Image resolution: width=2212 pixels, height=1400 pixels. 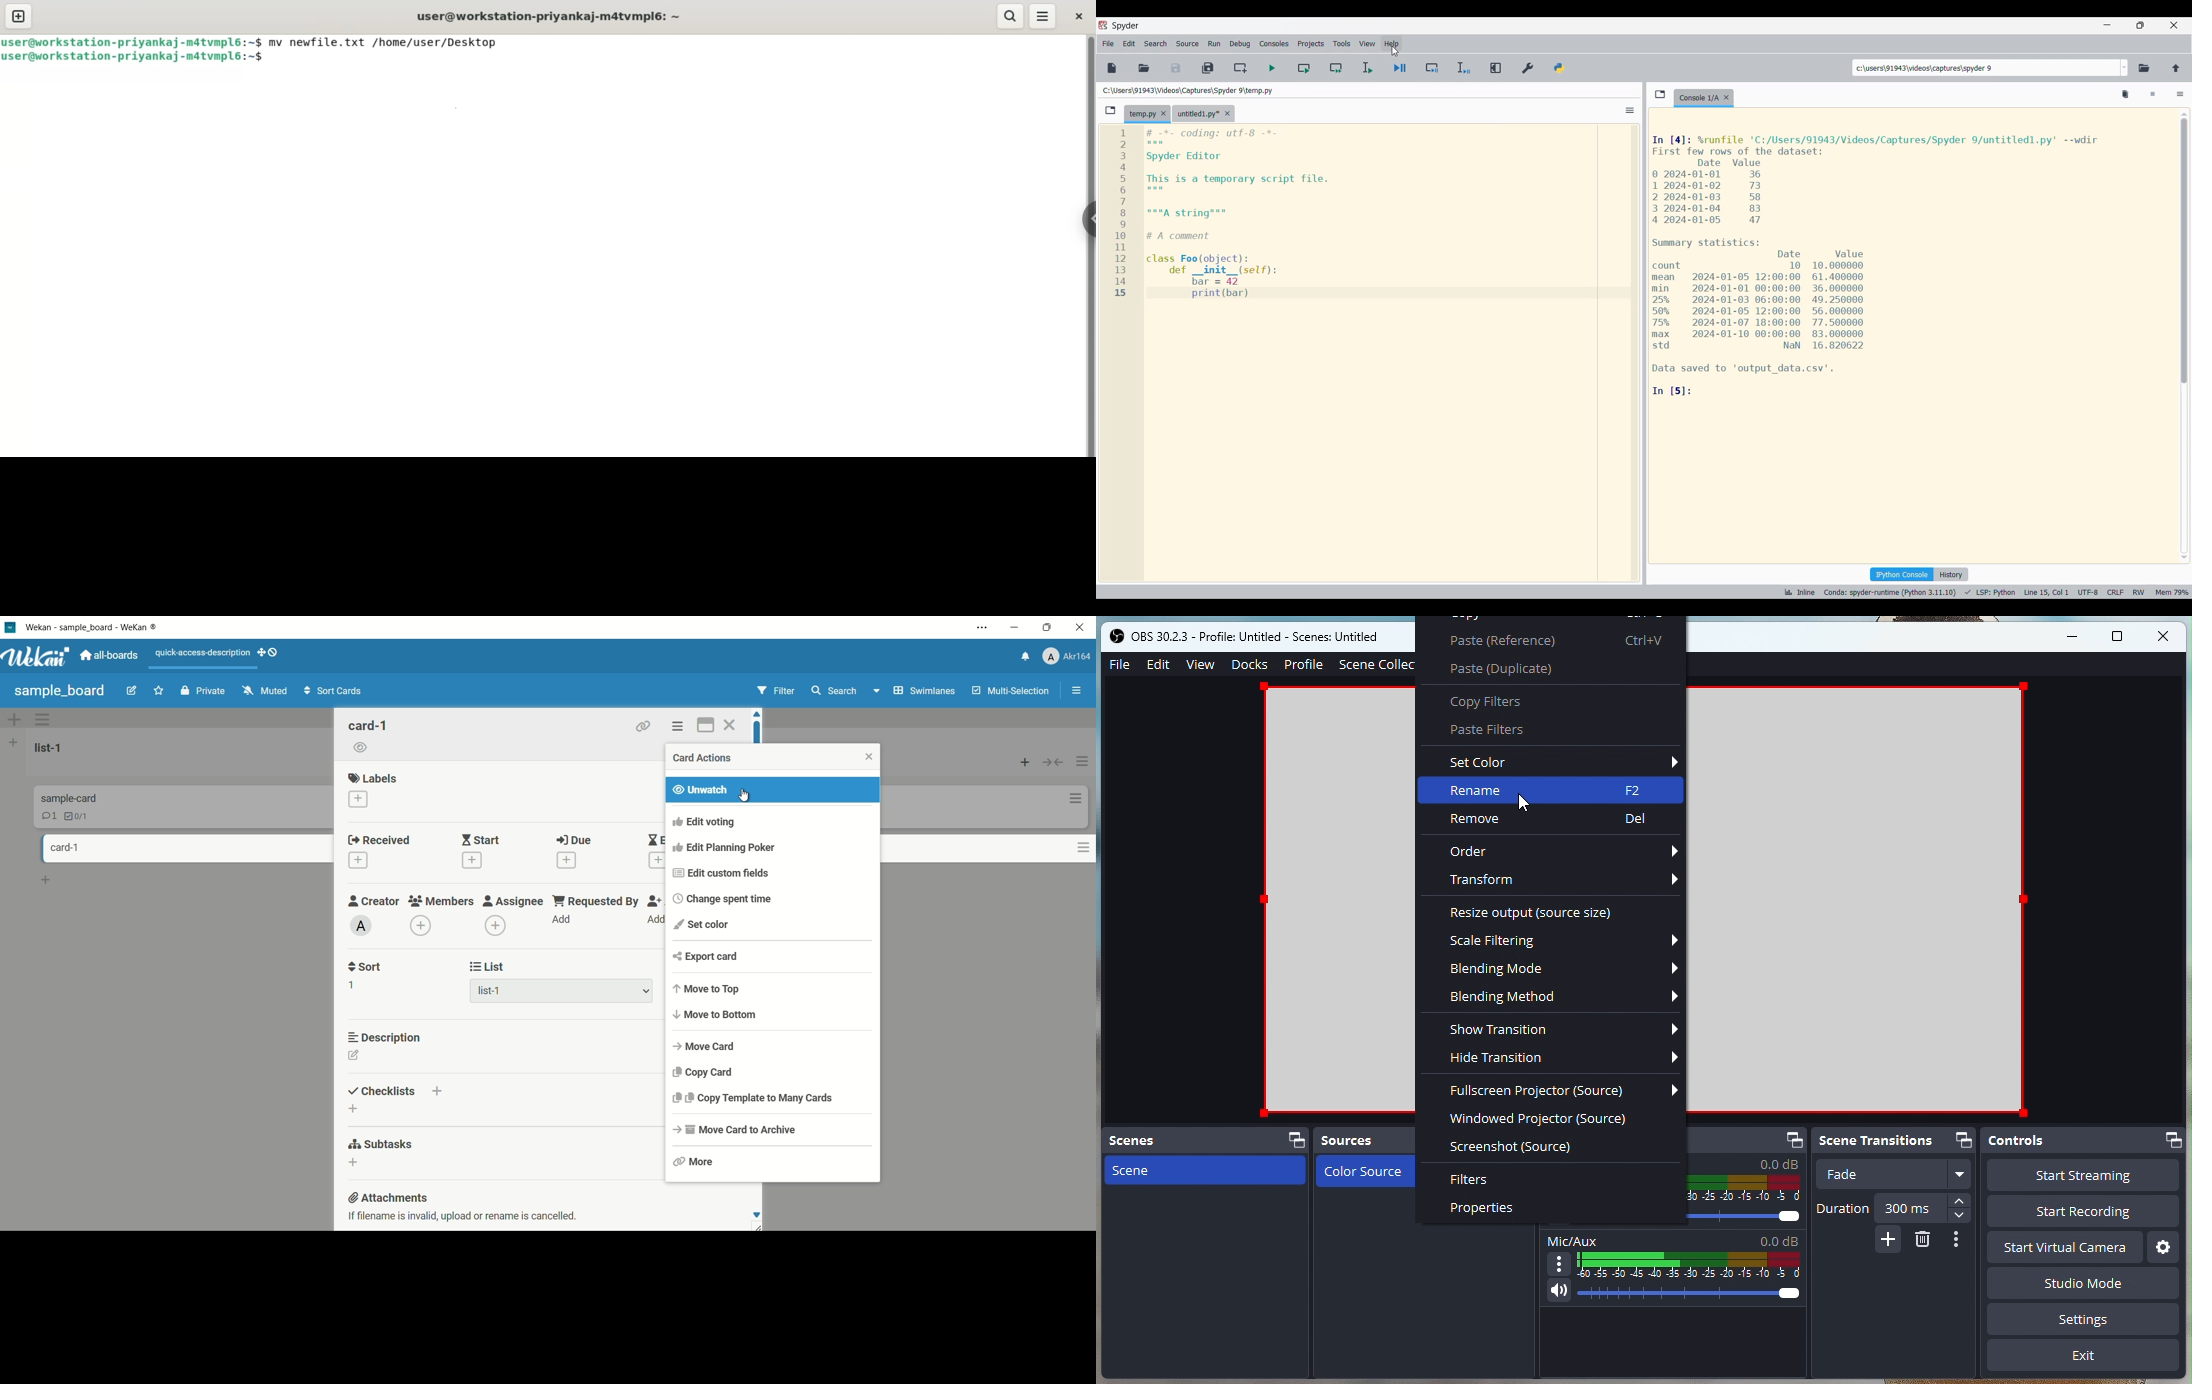 What do you see at coordinates (1272, 68) in the screenshot?
I see `Run file` at bounding box center [1272, 68].